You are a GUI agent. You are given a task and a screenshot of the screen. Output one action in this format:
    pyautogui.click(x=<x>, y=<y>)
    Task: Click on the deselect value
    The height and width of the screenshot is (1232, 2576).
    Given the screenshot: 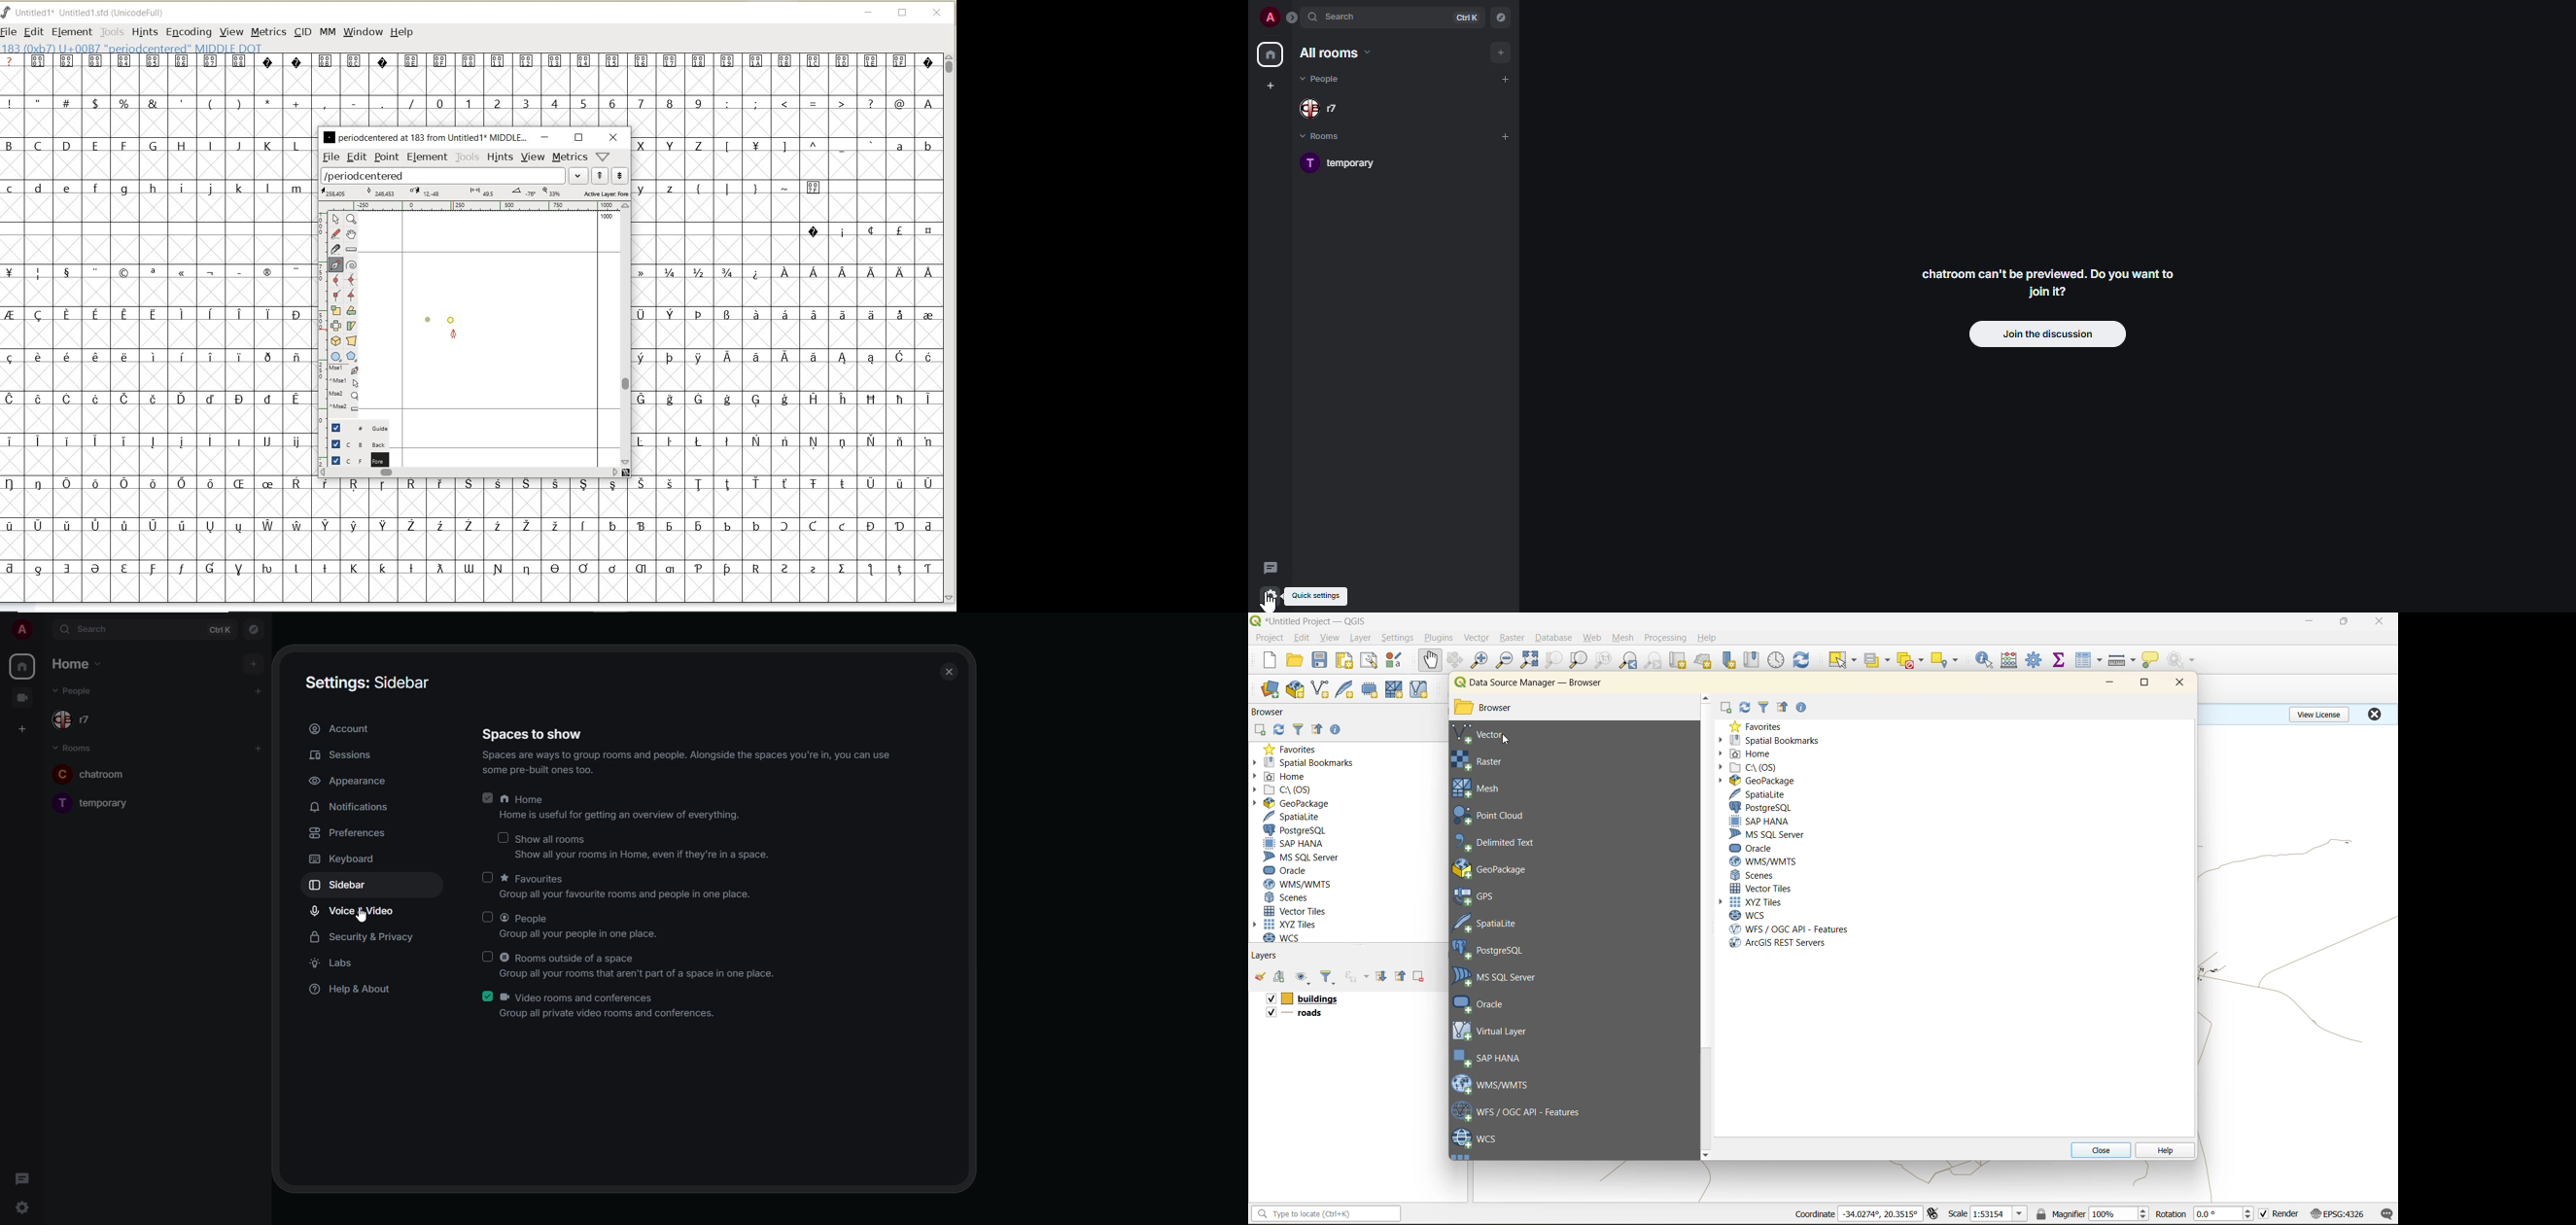 What is the action you would take?
    pyautogui.click(x=1912, y=660)
    